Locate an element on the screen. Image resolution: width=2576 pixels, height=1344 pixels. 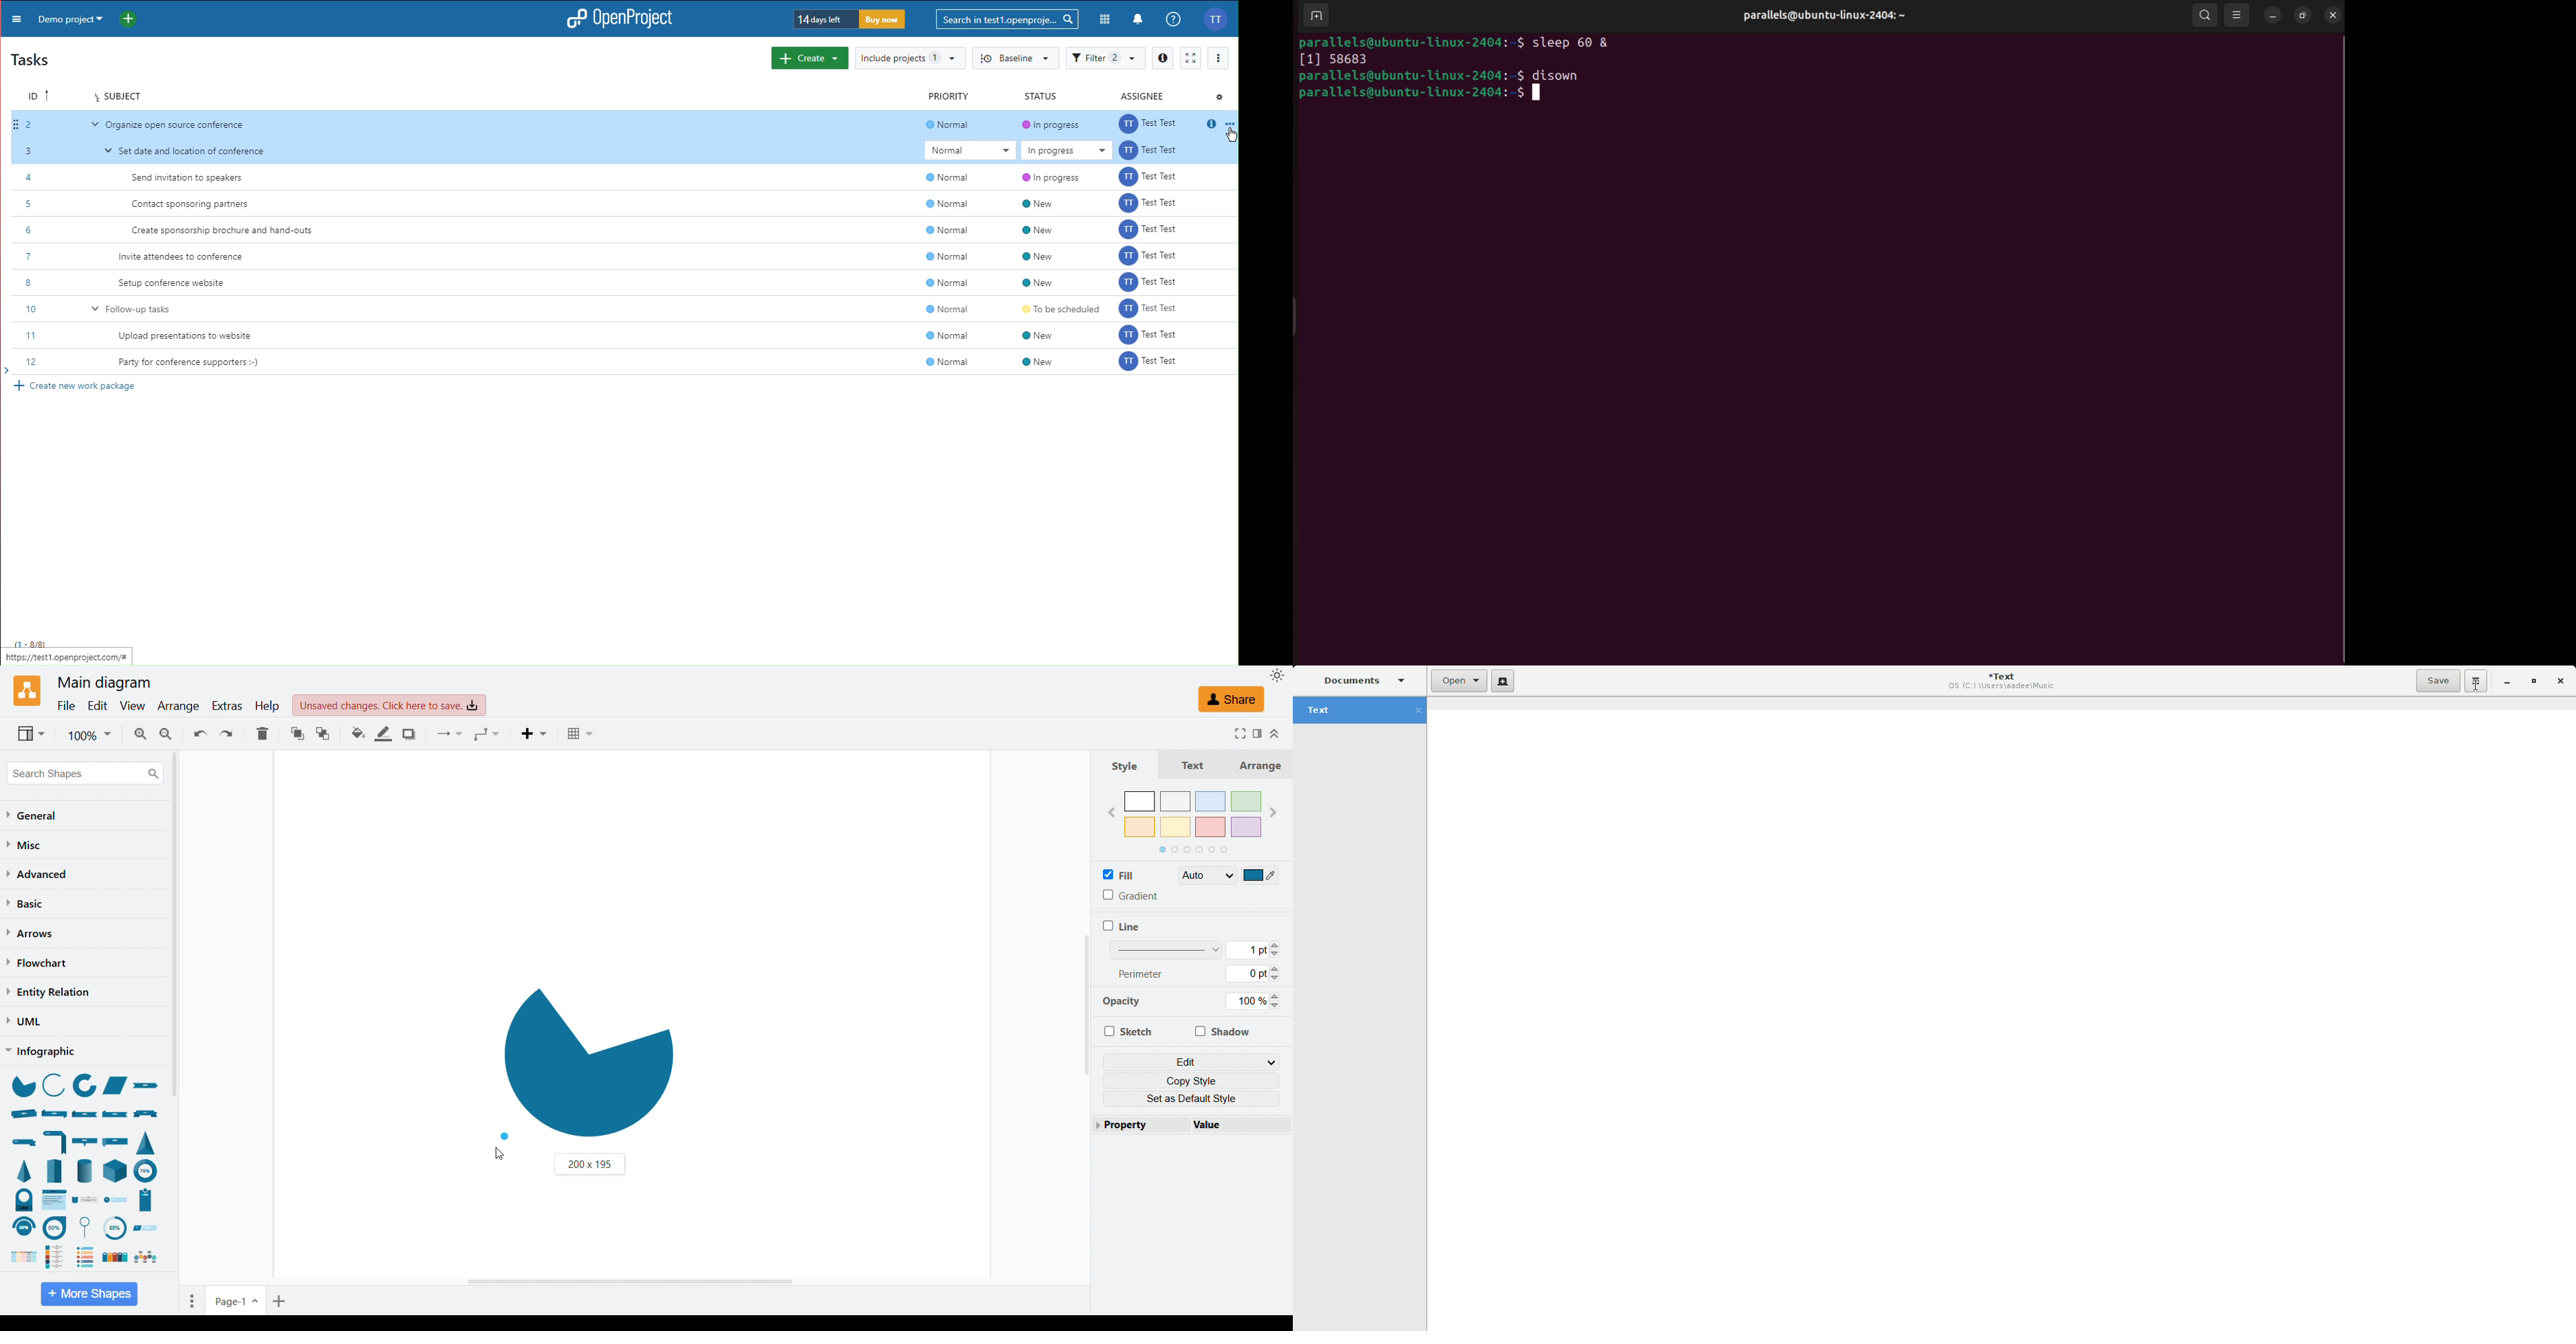
Logo  is located at coordinates (28, 692).